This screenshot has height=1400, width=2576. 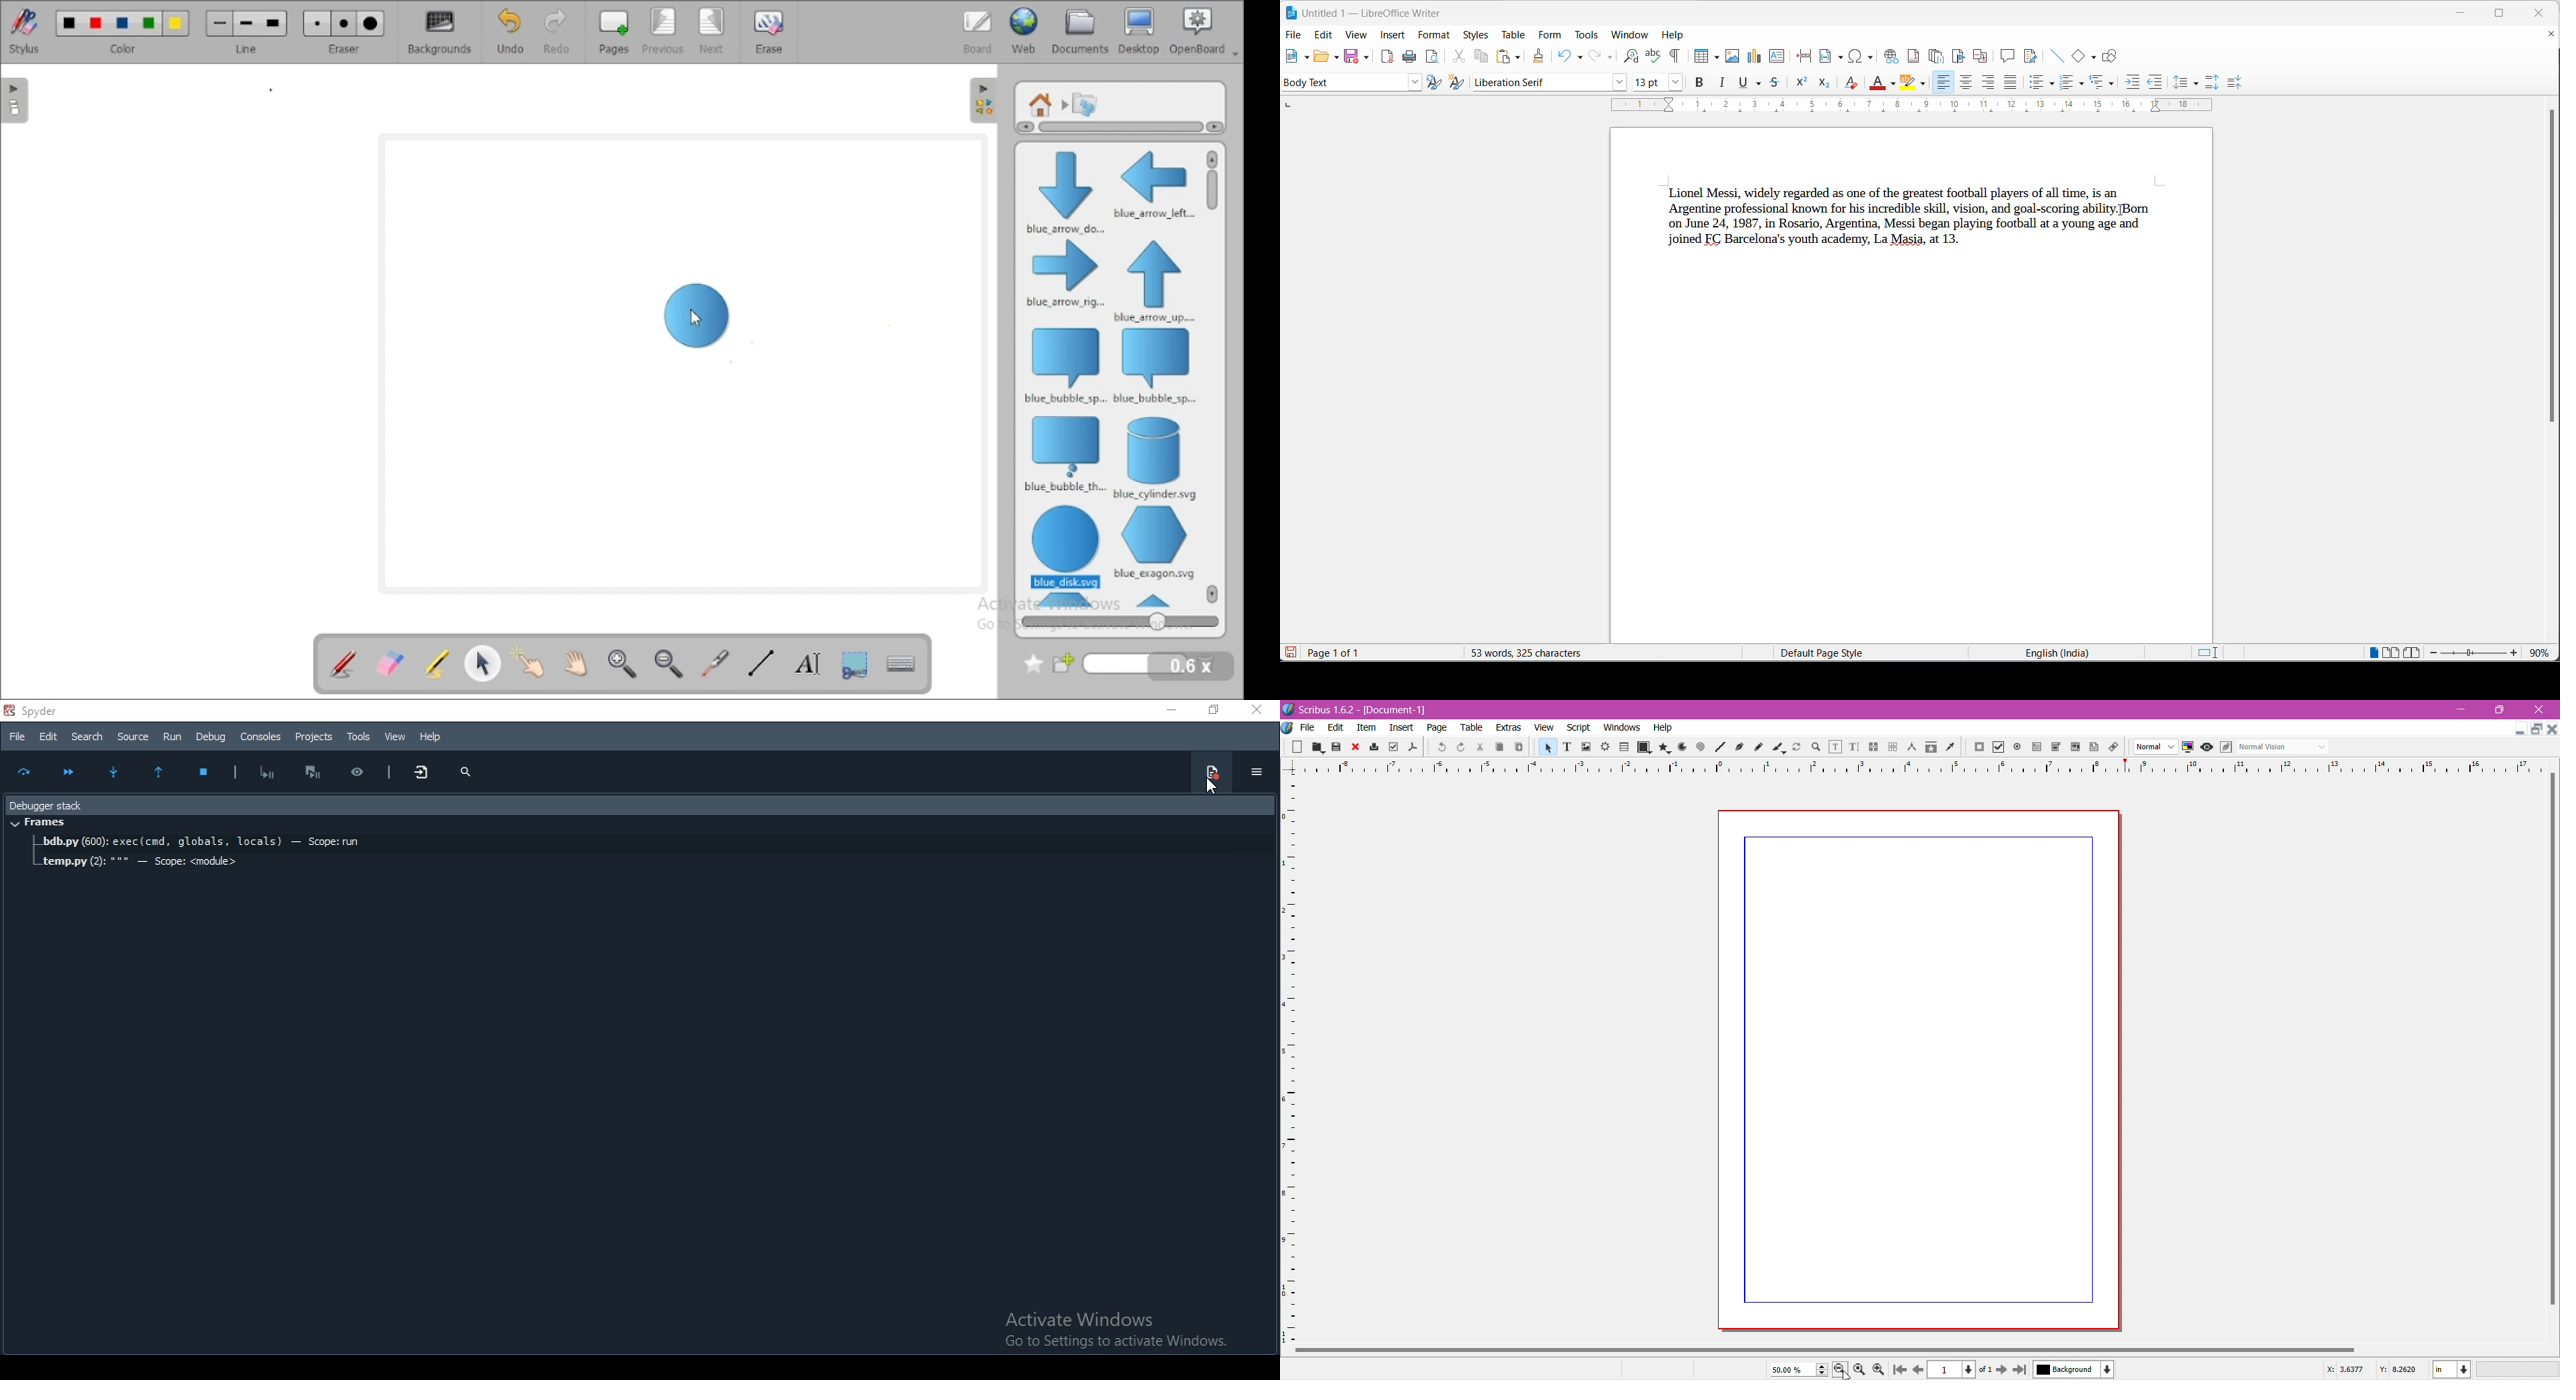 I want to click on Preview Mode, so click(x=2207, y=747).